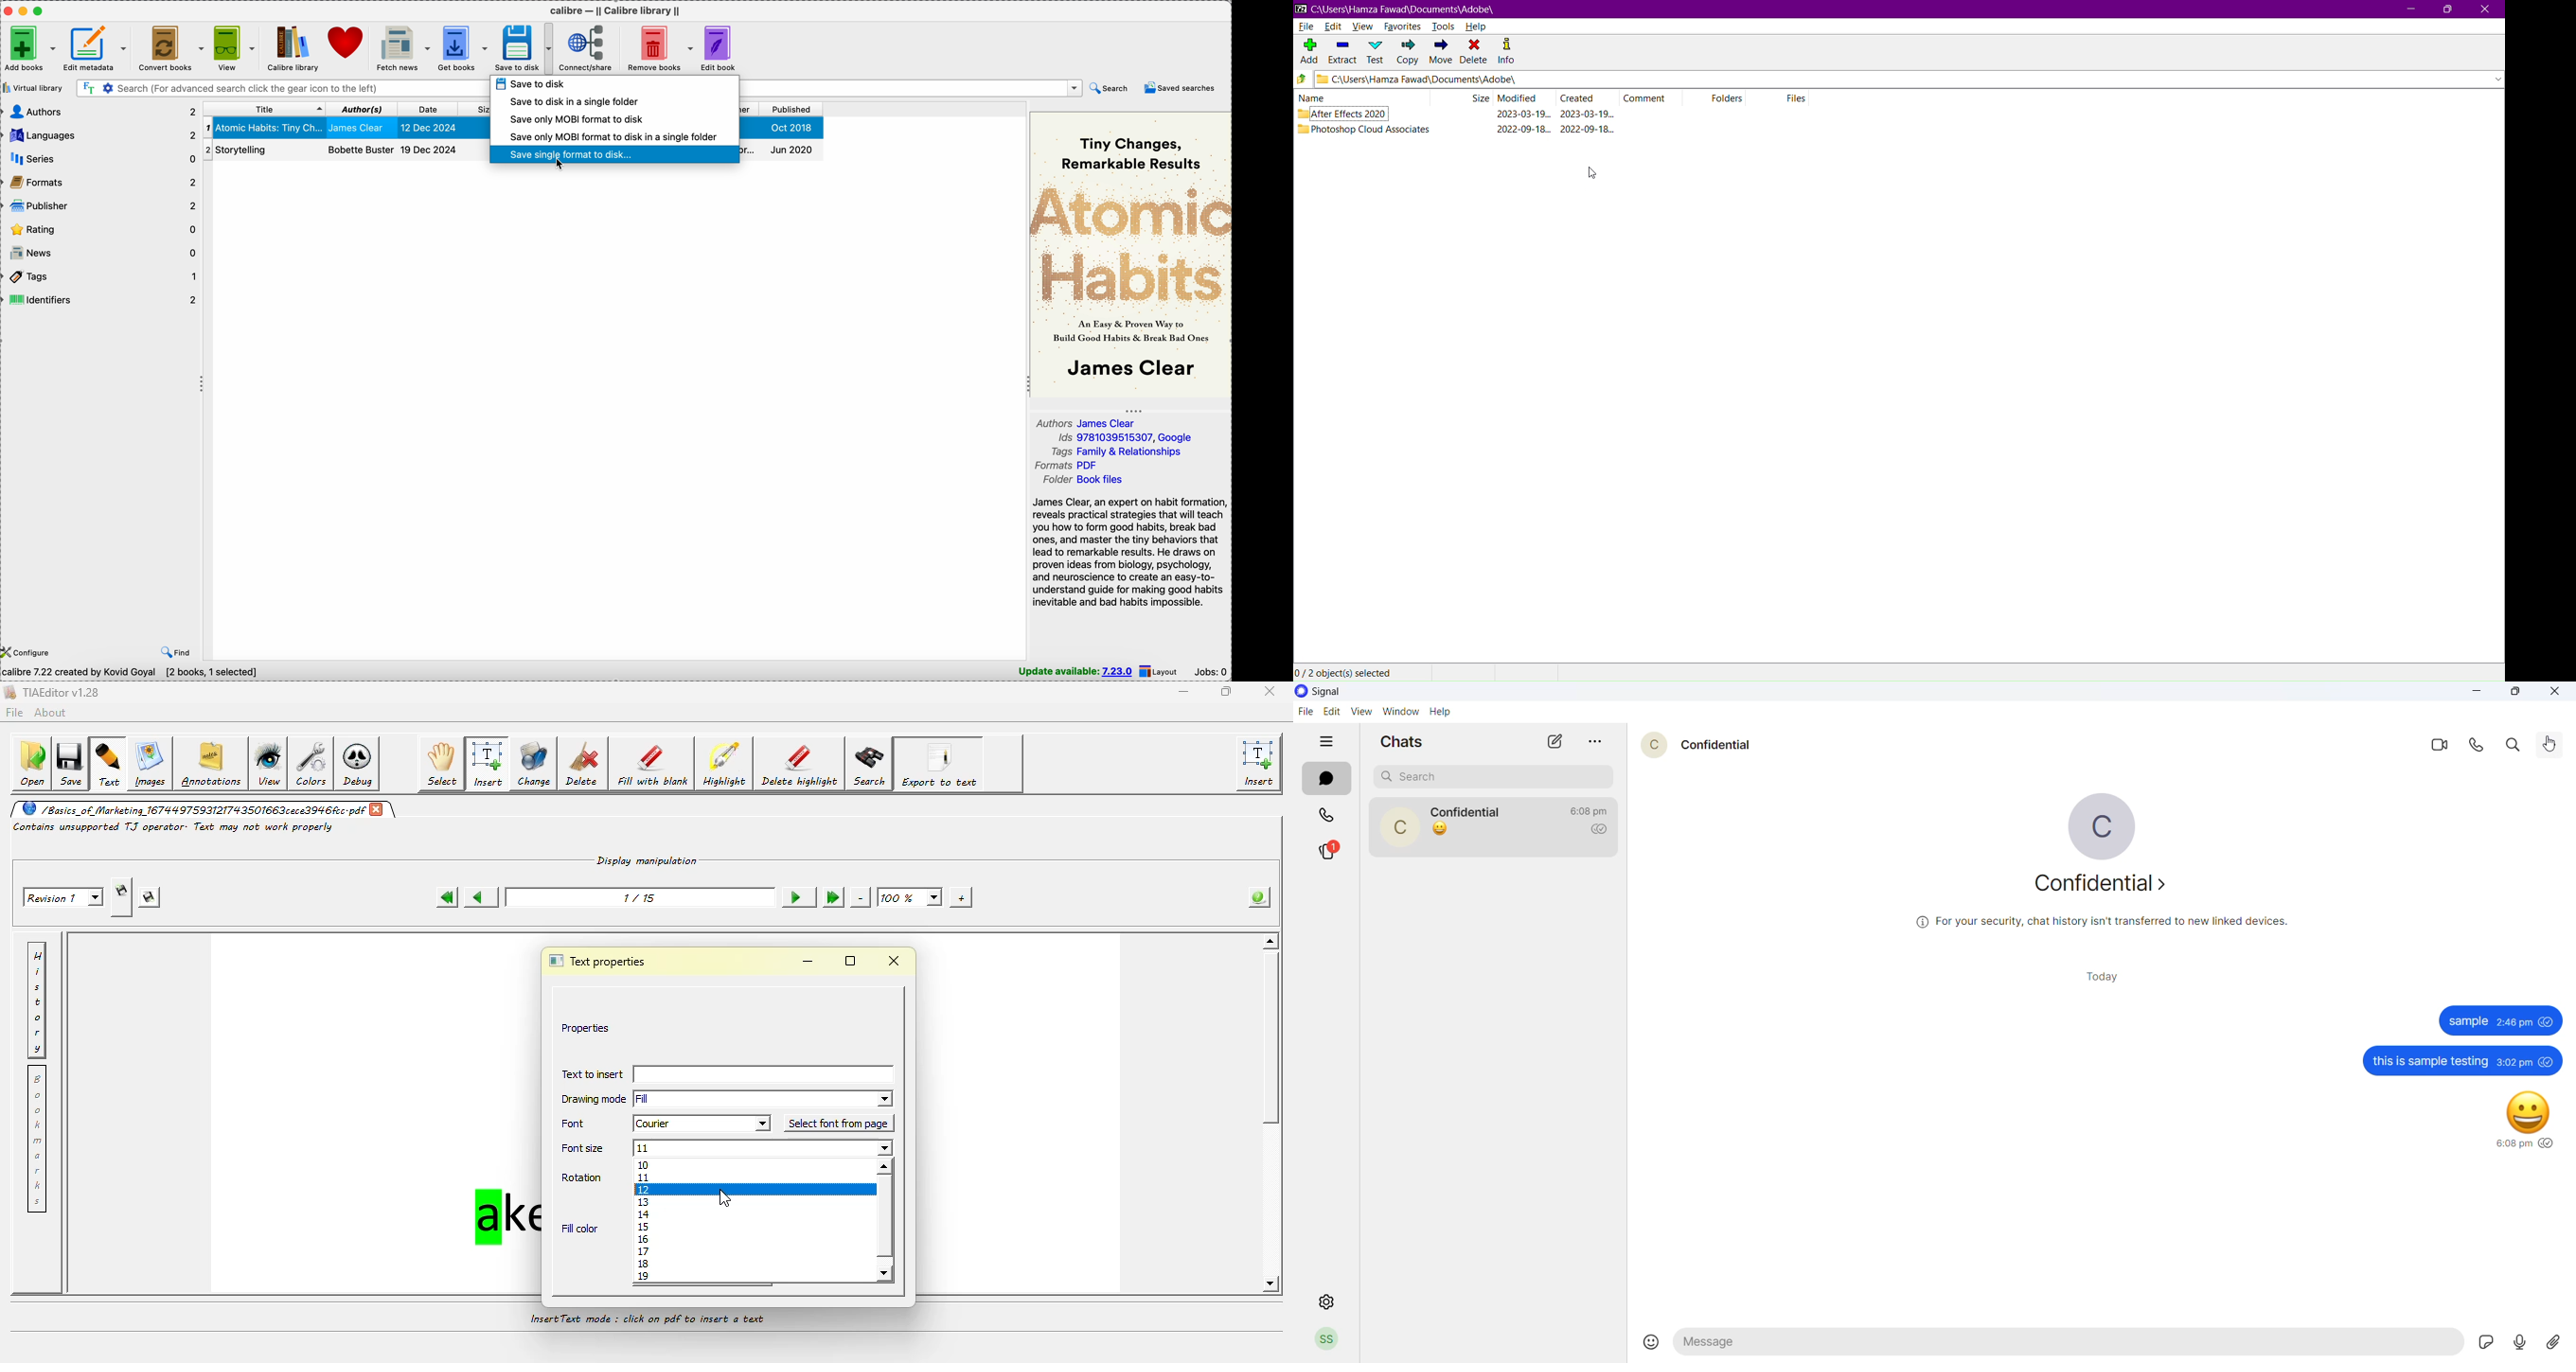 This screenshot has width=2576, height=1372. What do you see at coordinates (41, 9) in the screenshot?
I see `maximize Calibre` at bounding box center [41, 9].